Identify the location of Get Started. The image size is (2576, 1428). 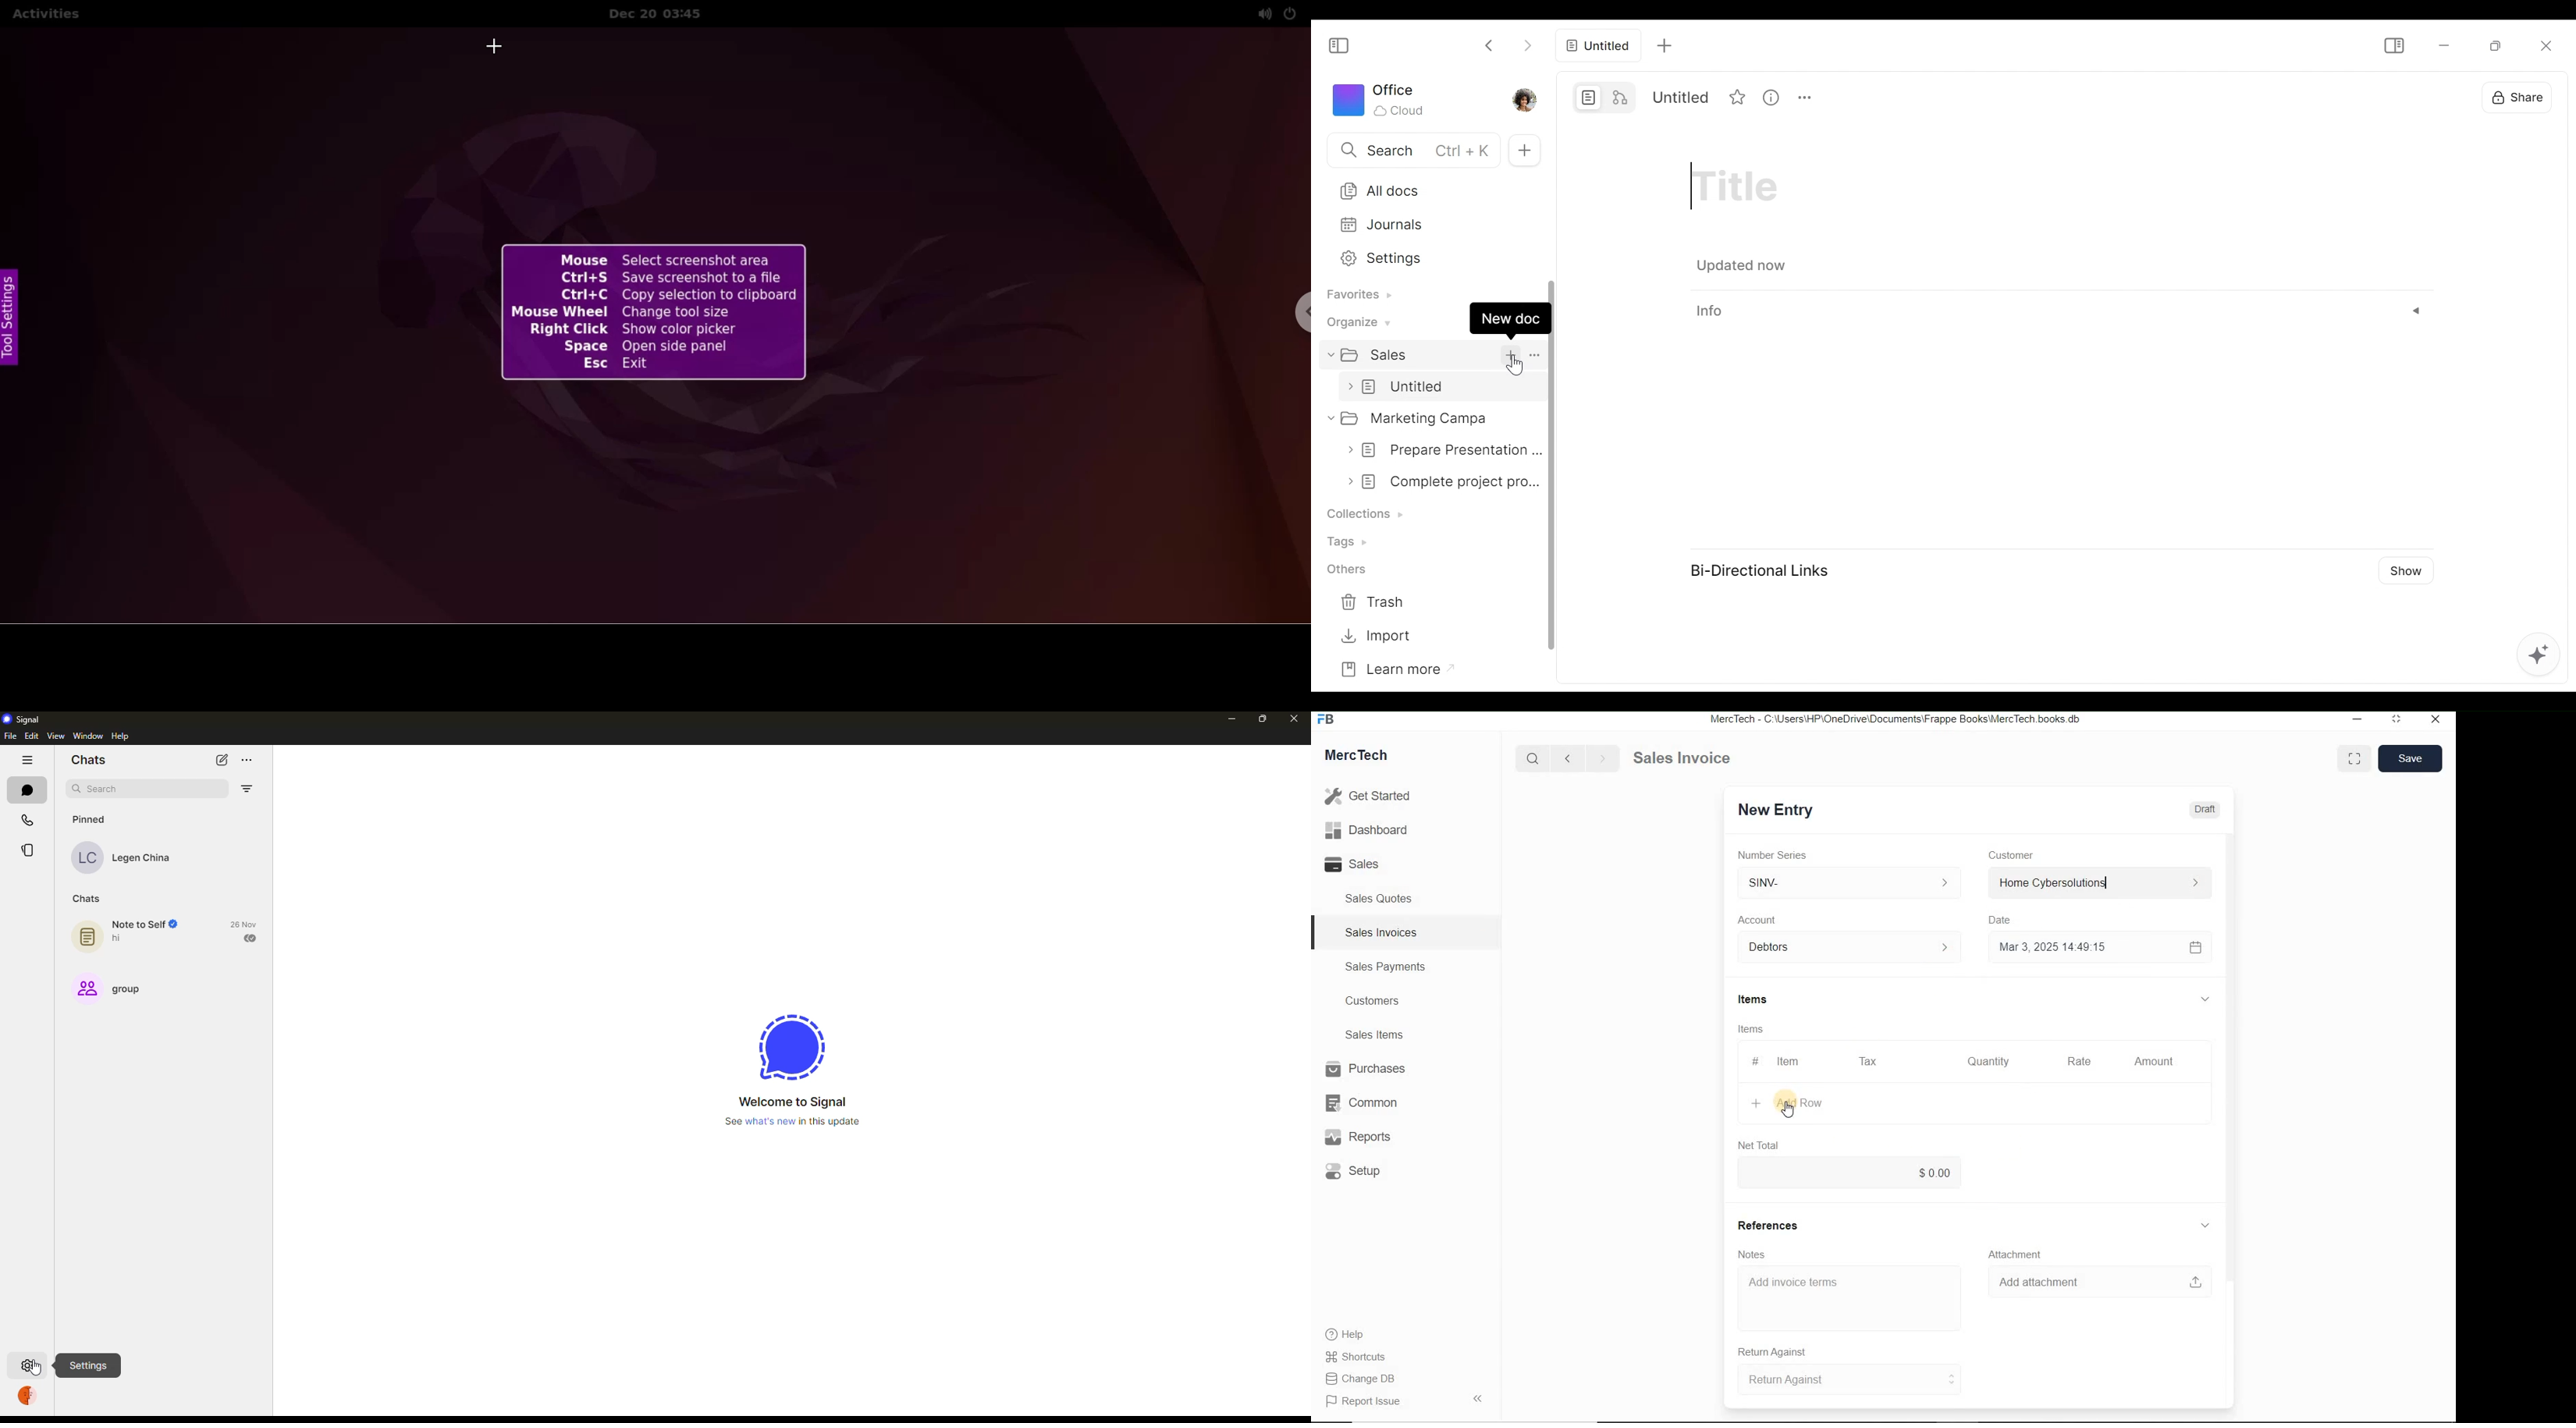
(1372, 796).